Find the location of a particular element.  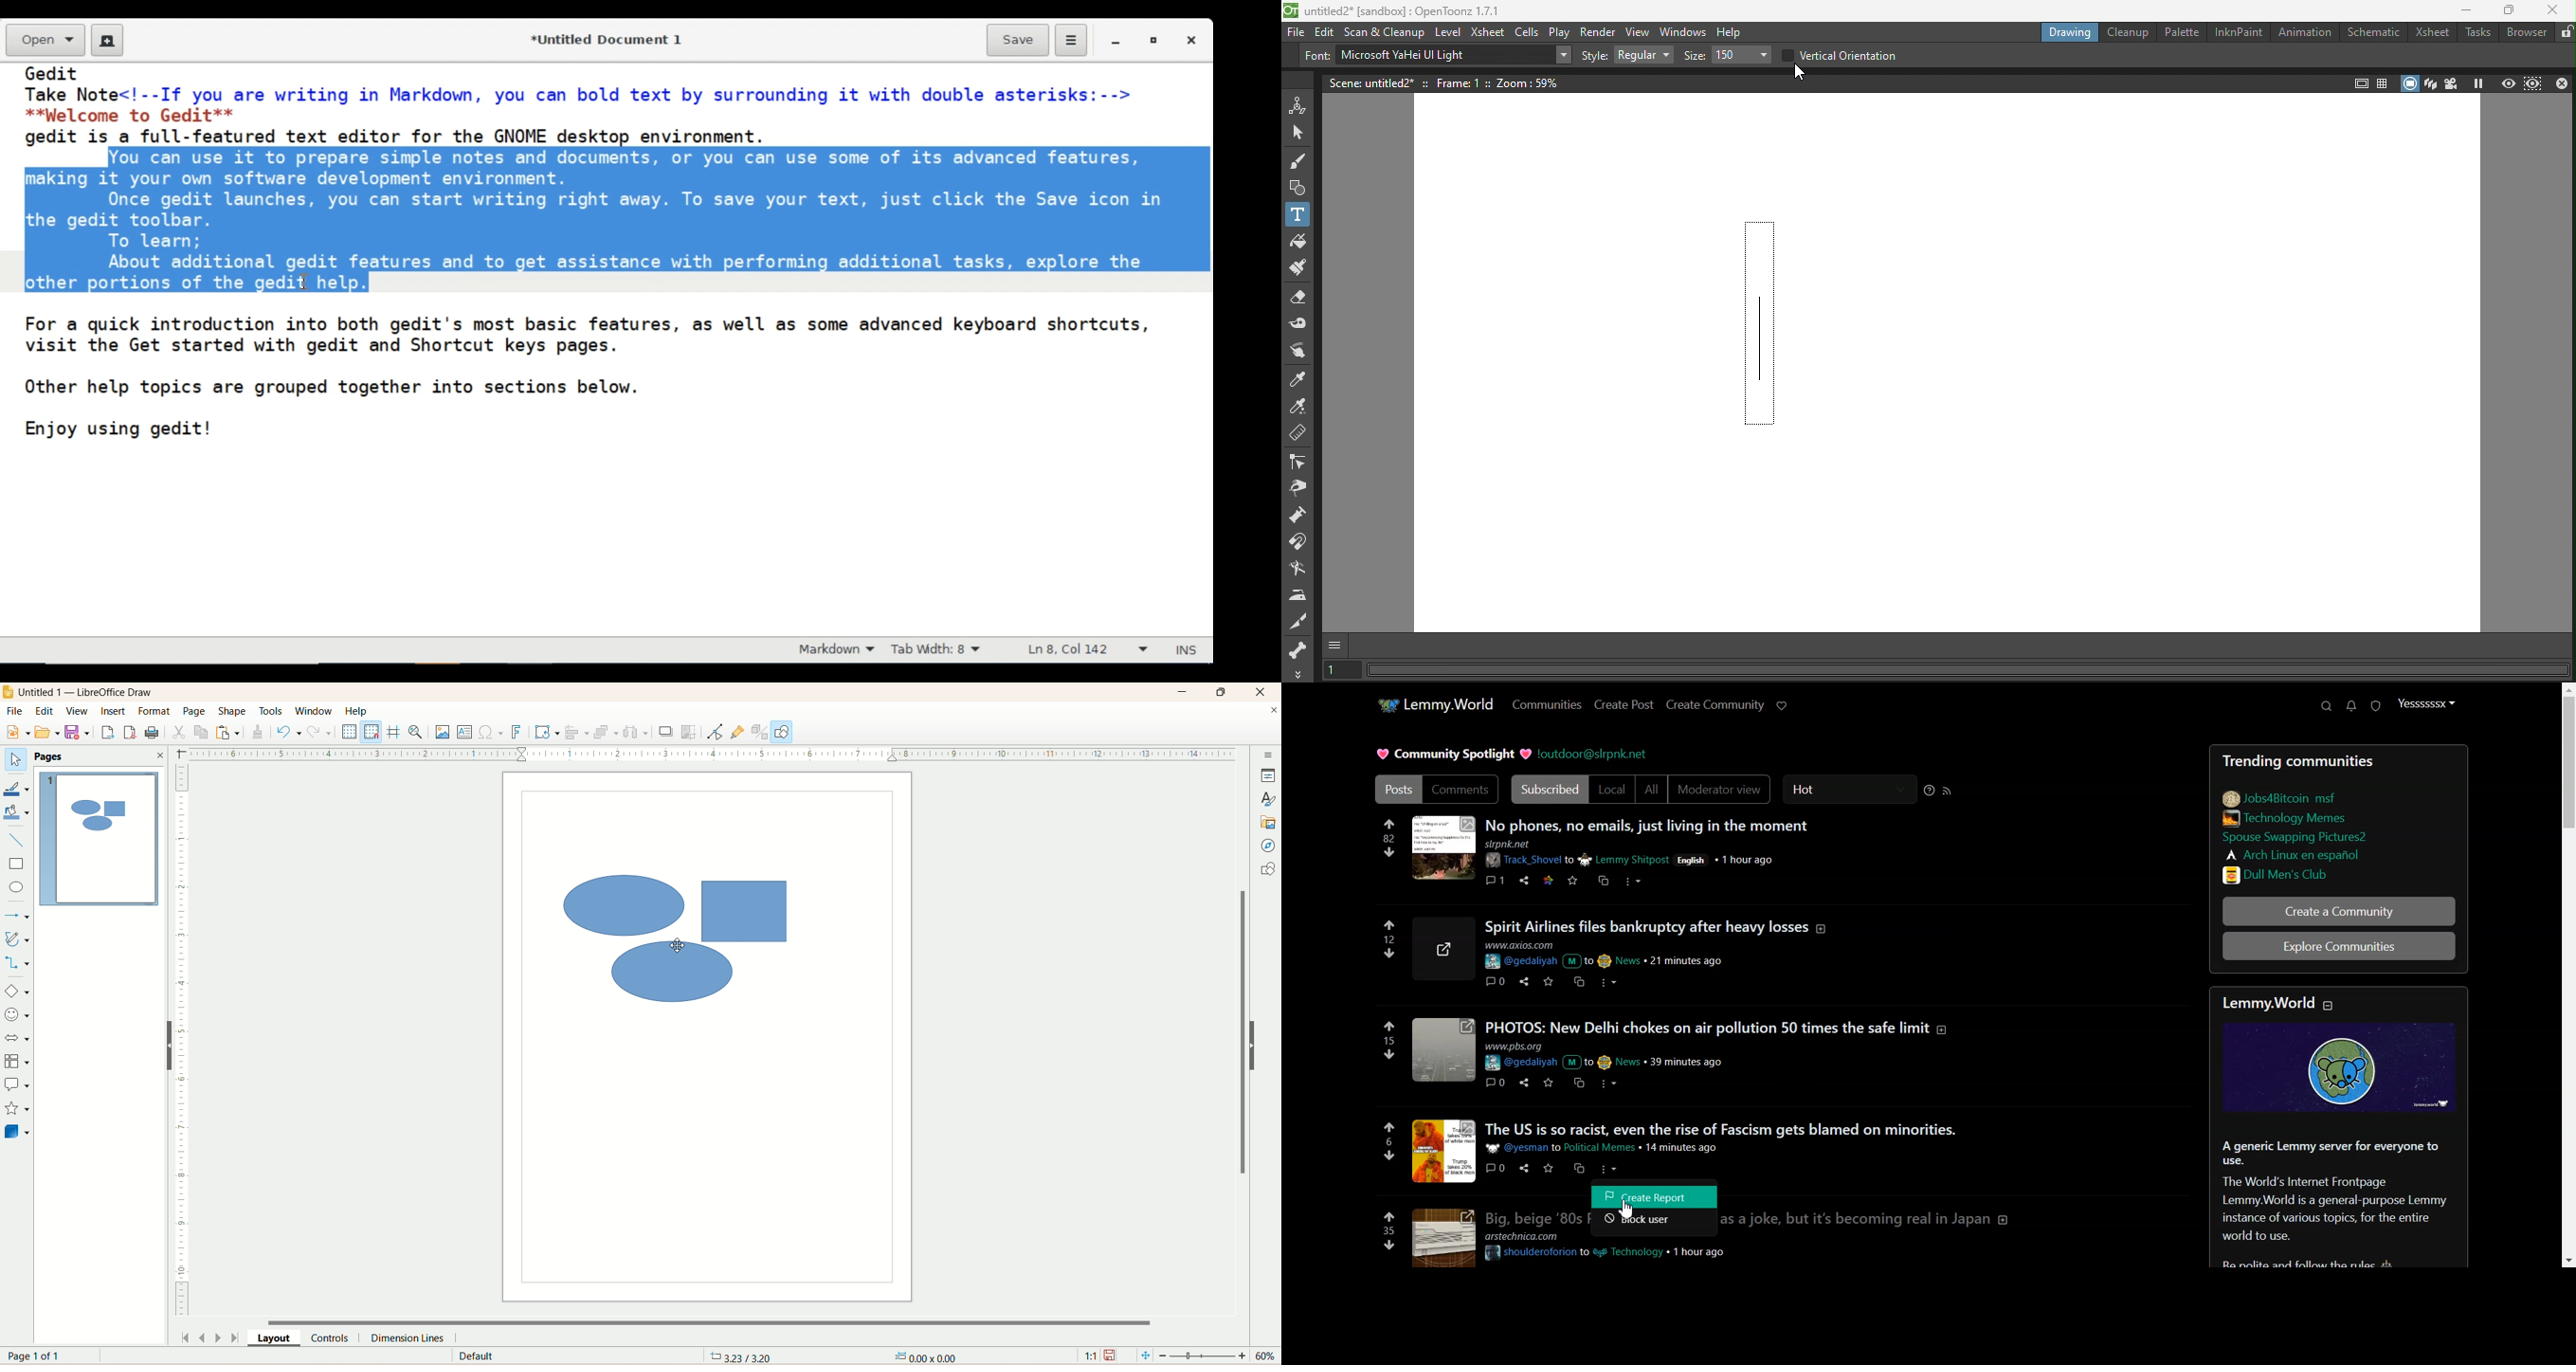

page is located at coordinates (195, 711).